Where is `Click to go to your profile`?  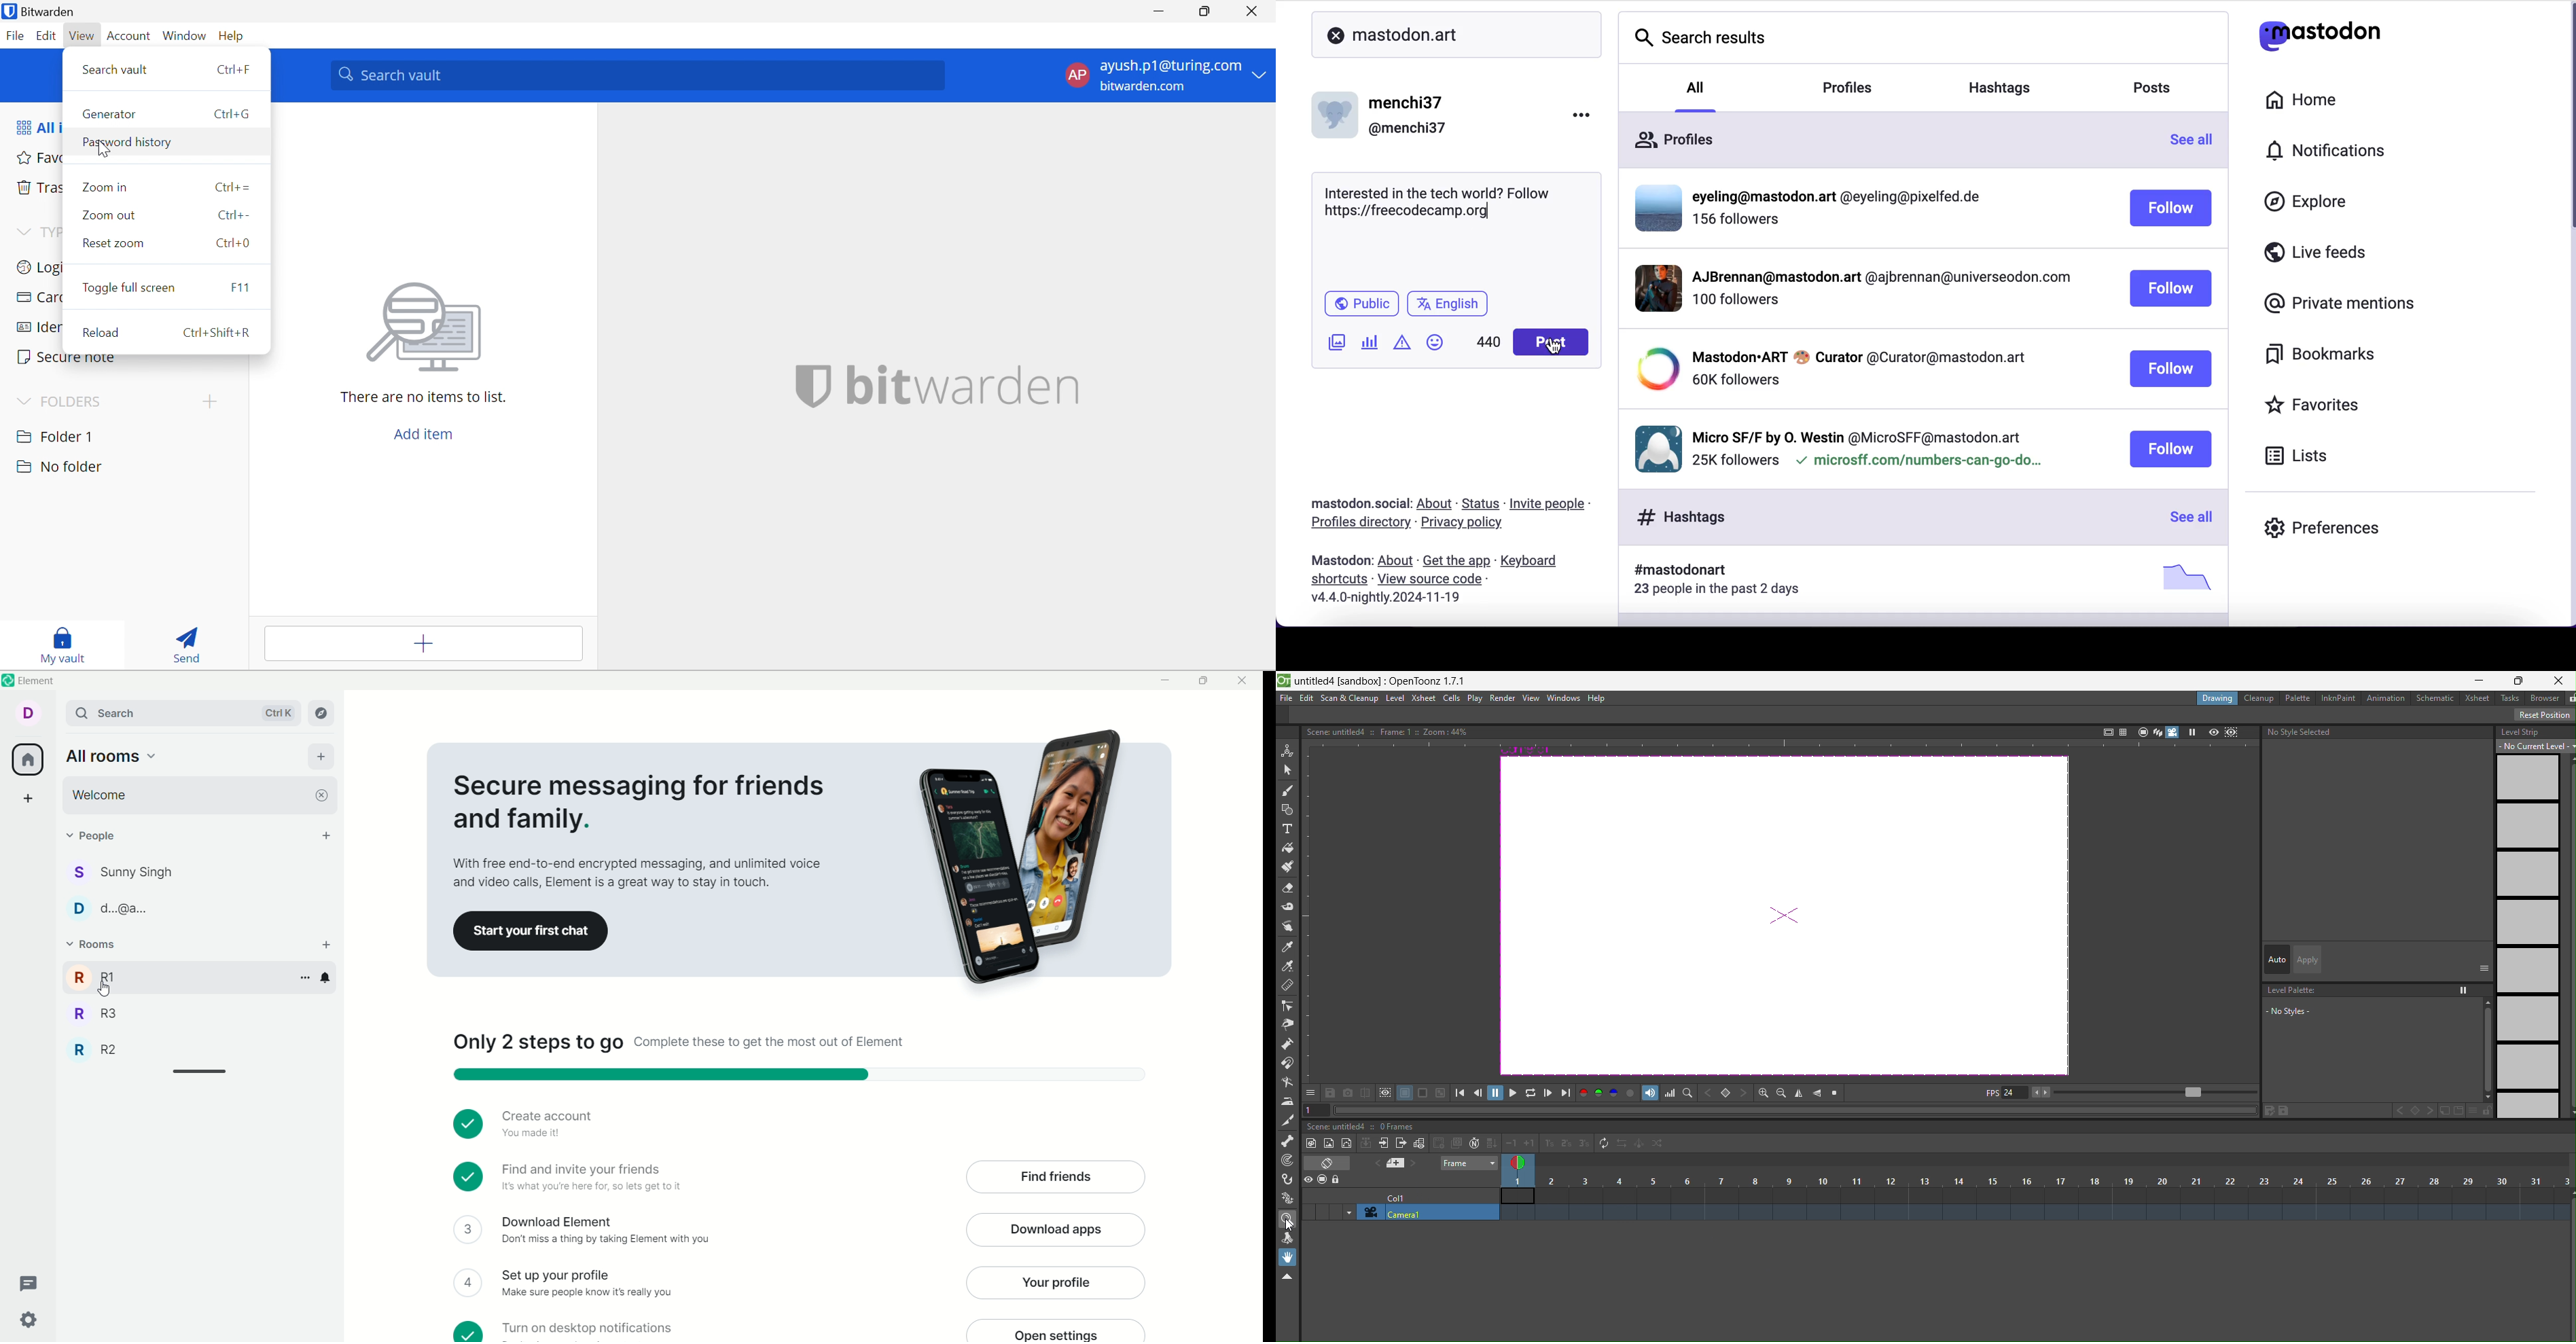
Click to go to your profile is located at coordinates (1055, 1283).